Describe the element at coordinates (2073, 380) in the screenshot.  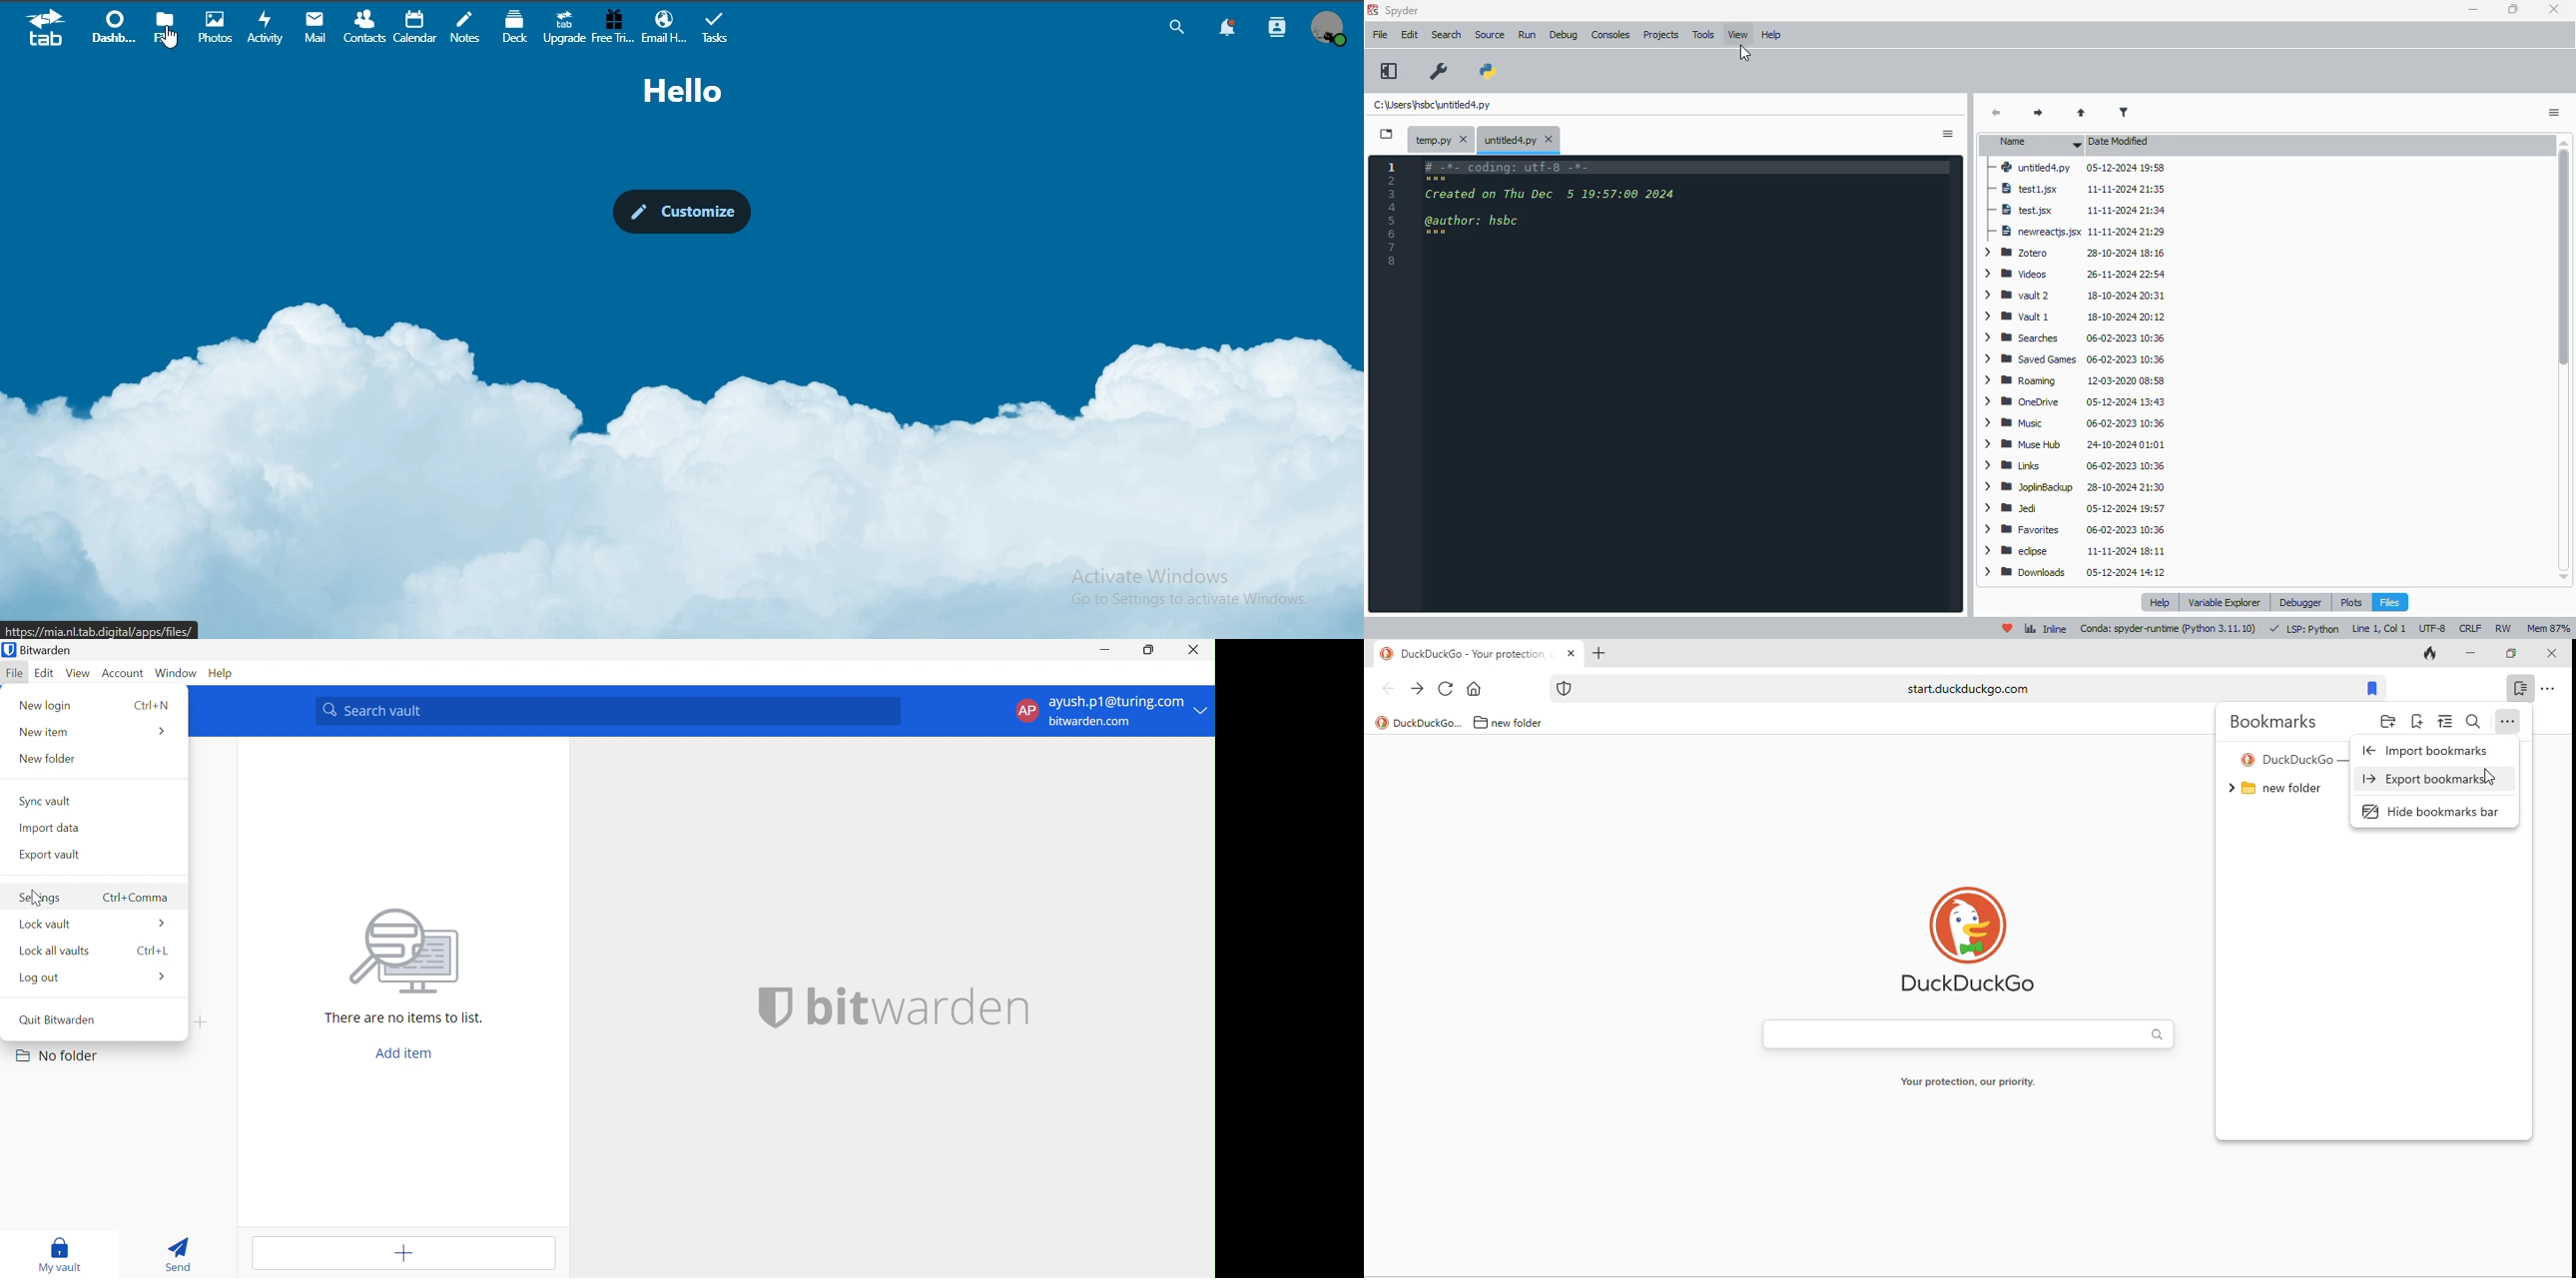
I see `Roaming` at that location.